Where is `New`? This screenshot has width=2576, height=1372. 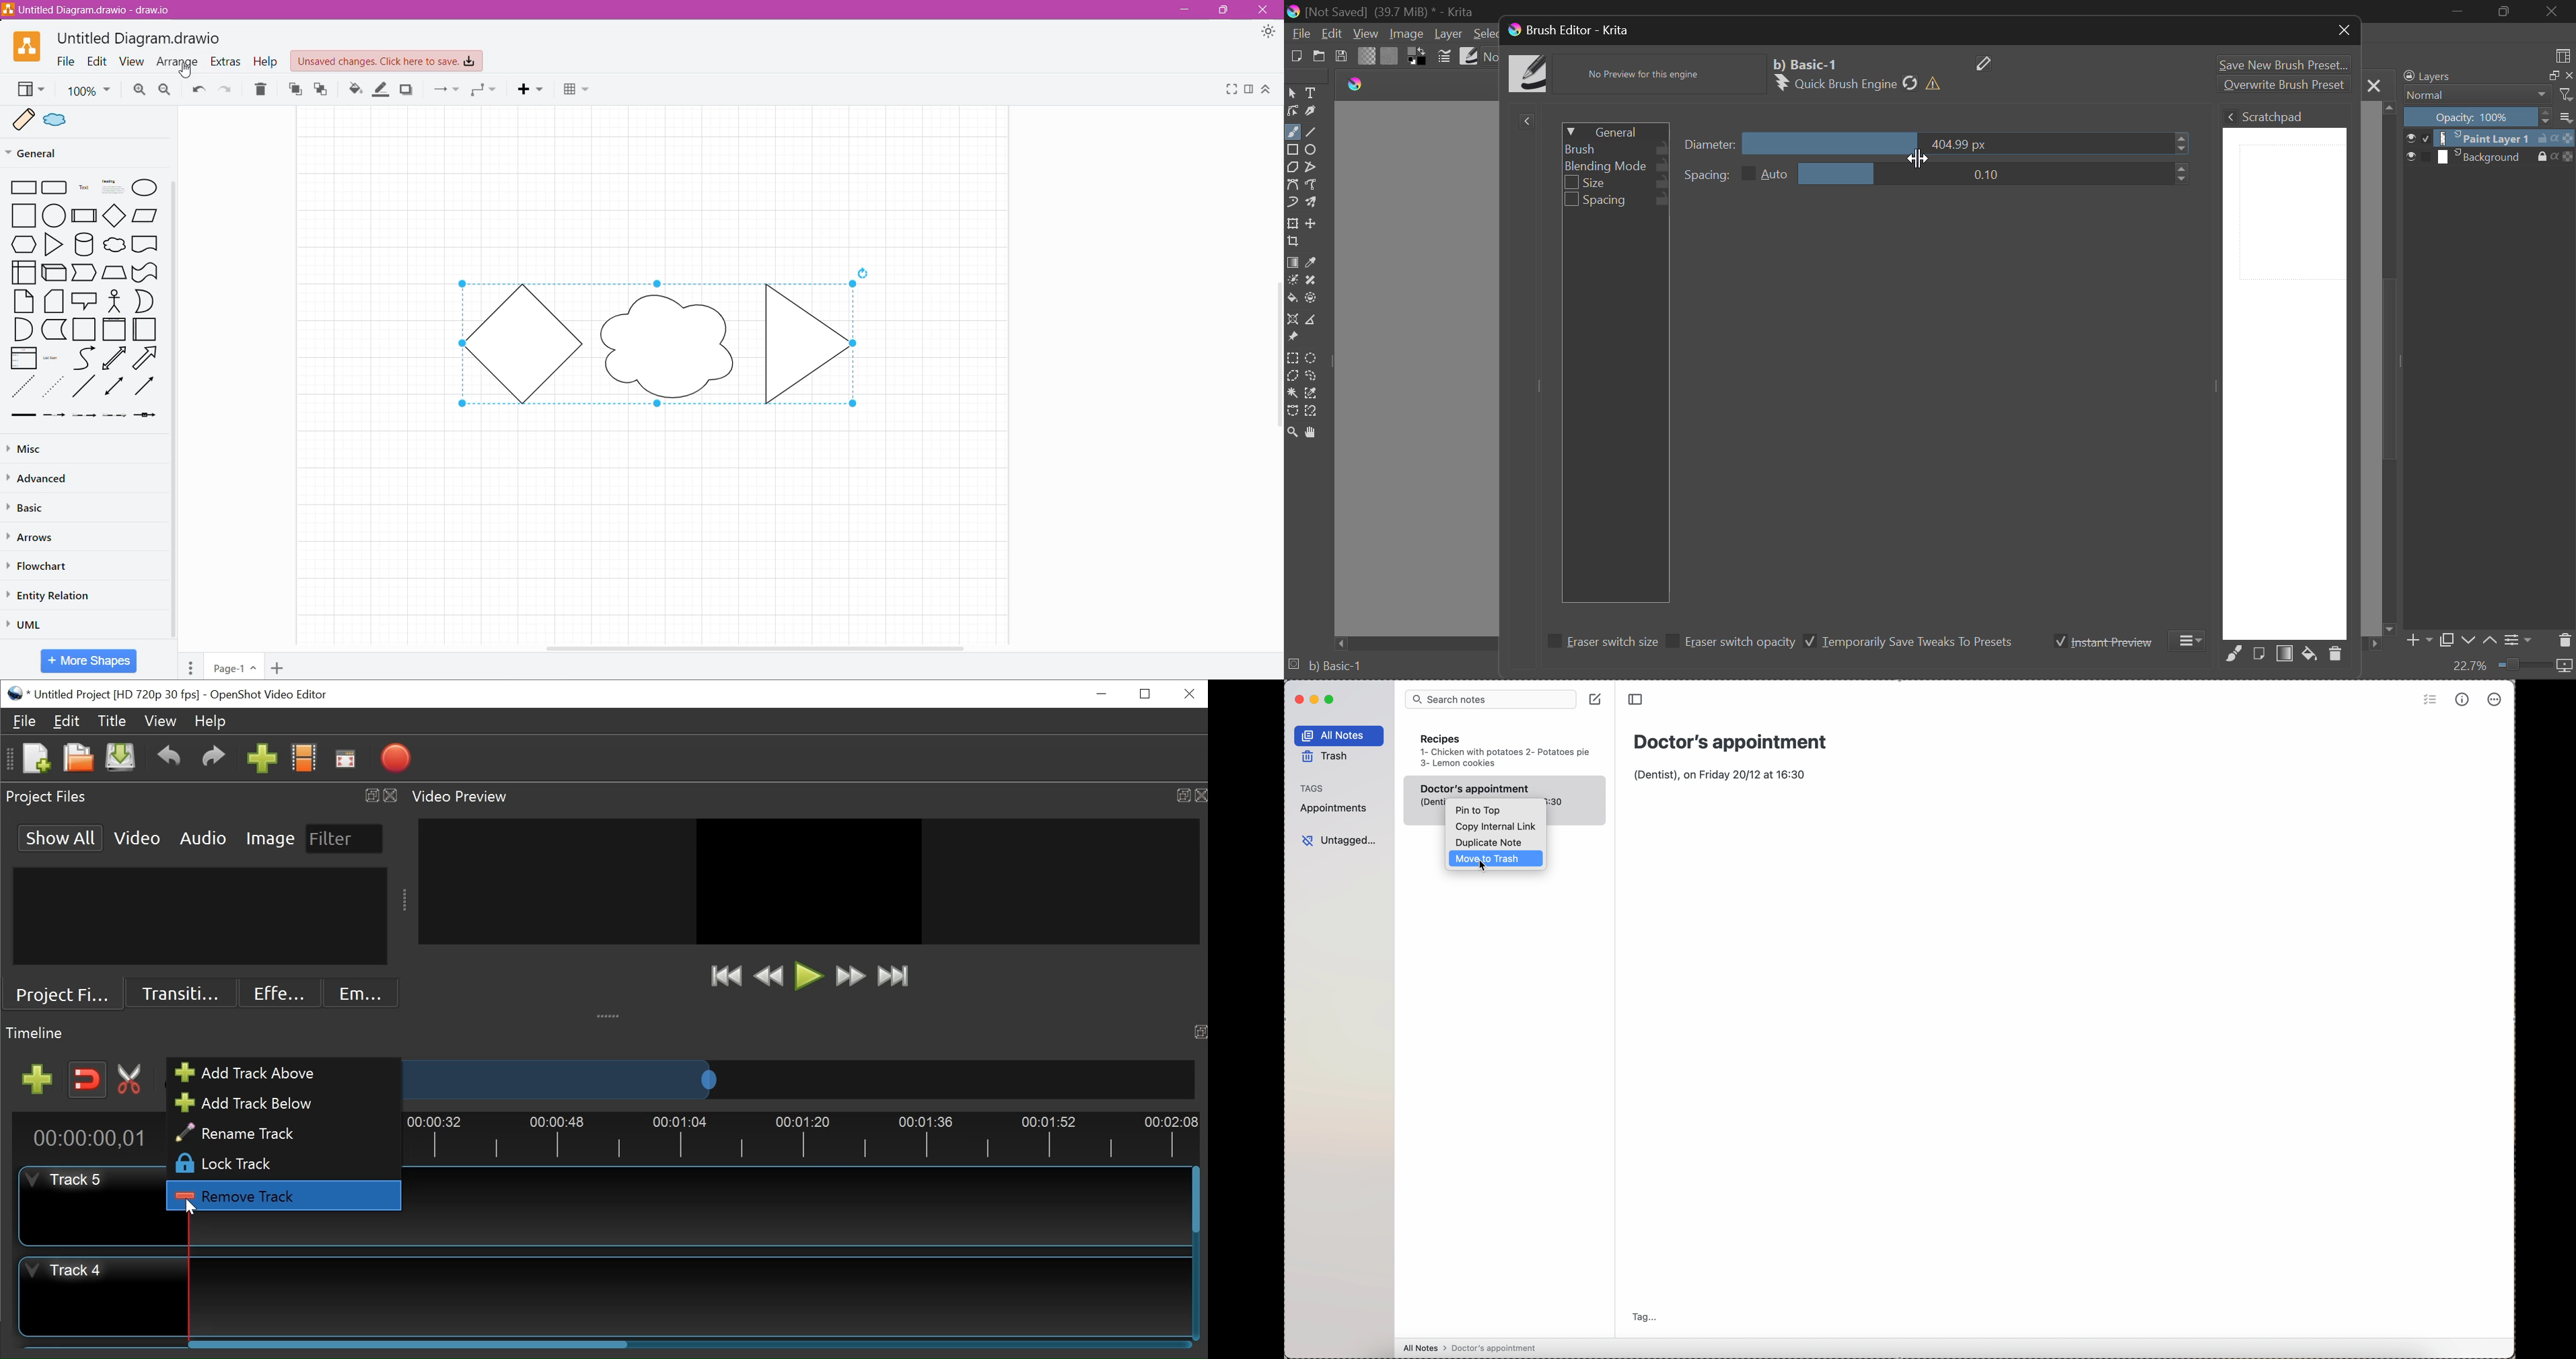
New is located at coordinates (1295, 55).